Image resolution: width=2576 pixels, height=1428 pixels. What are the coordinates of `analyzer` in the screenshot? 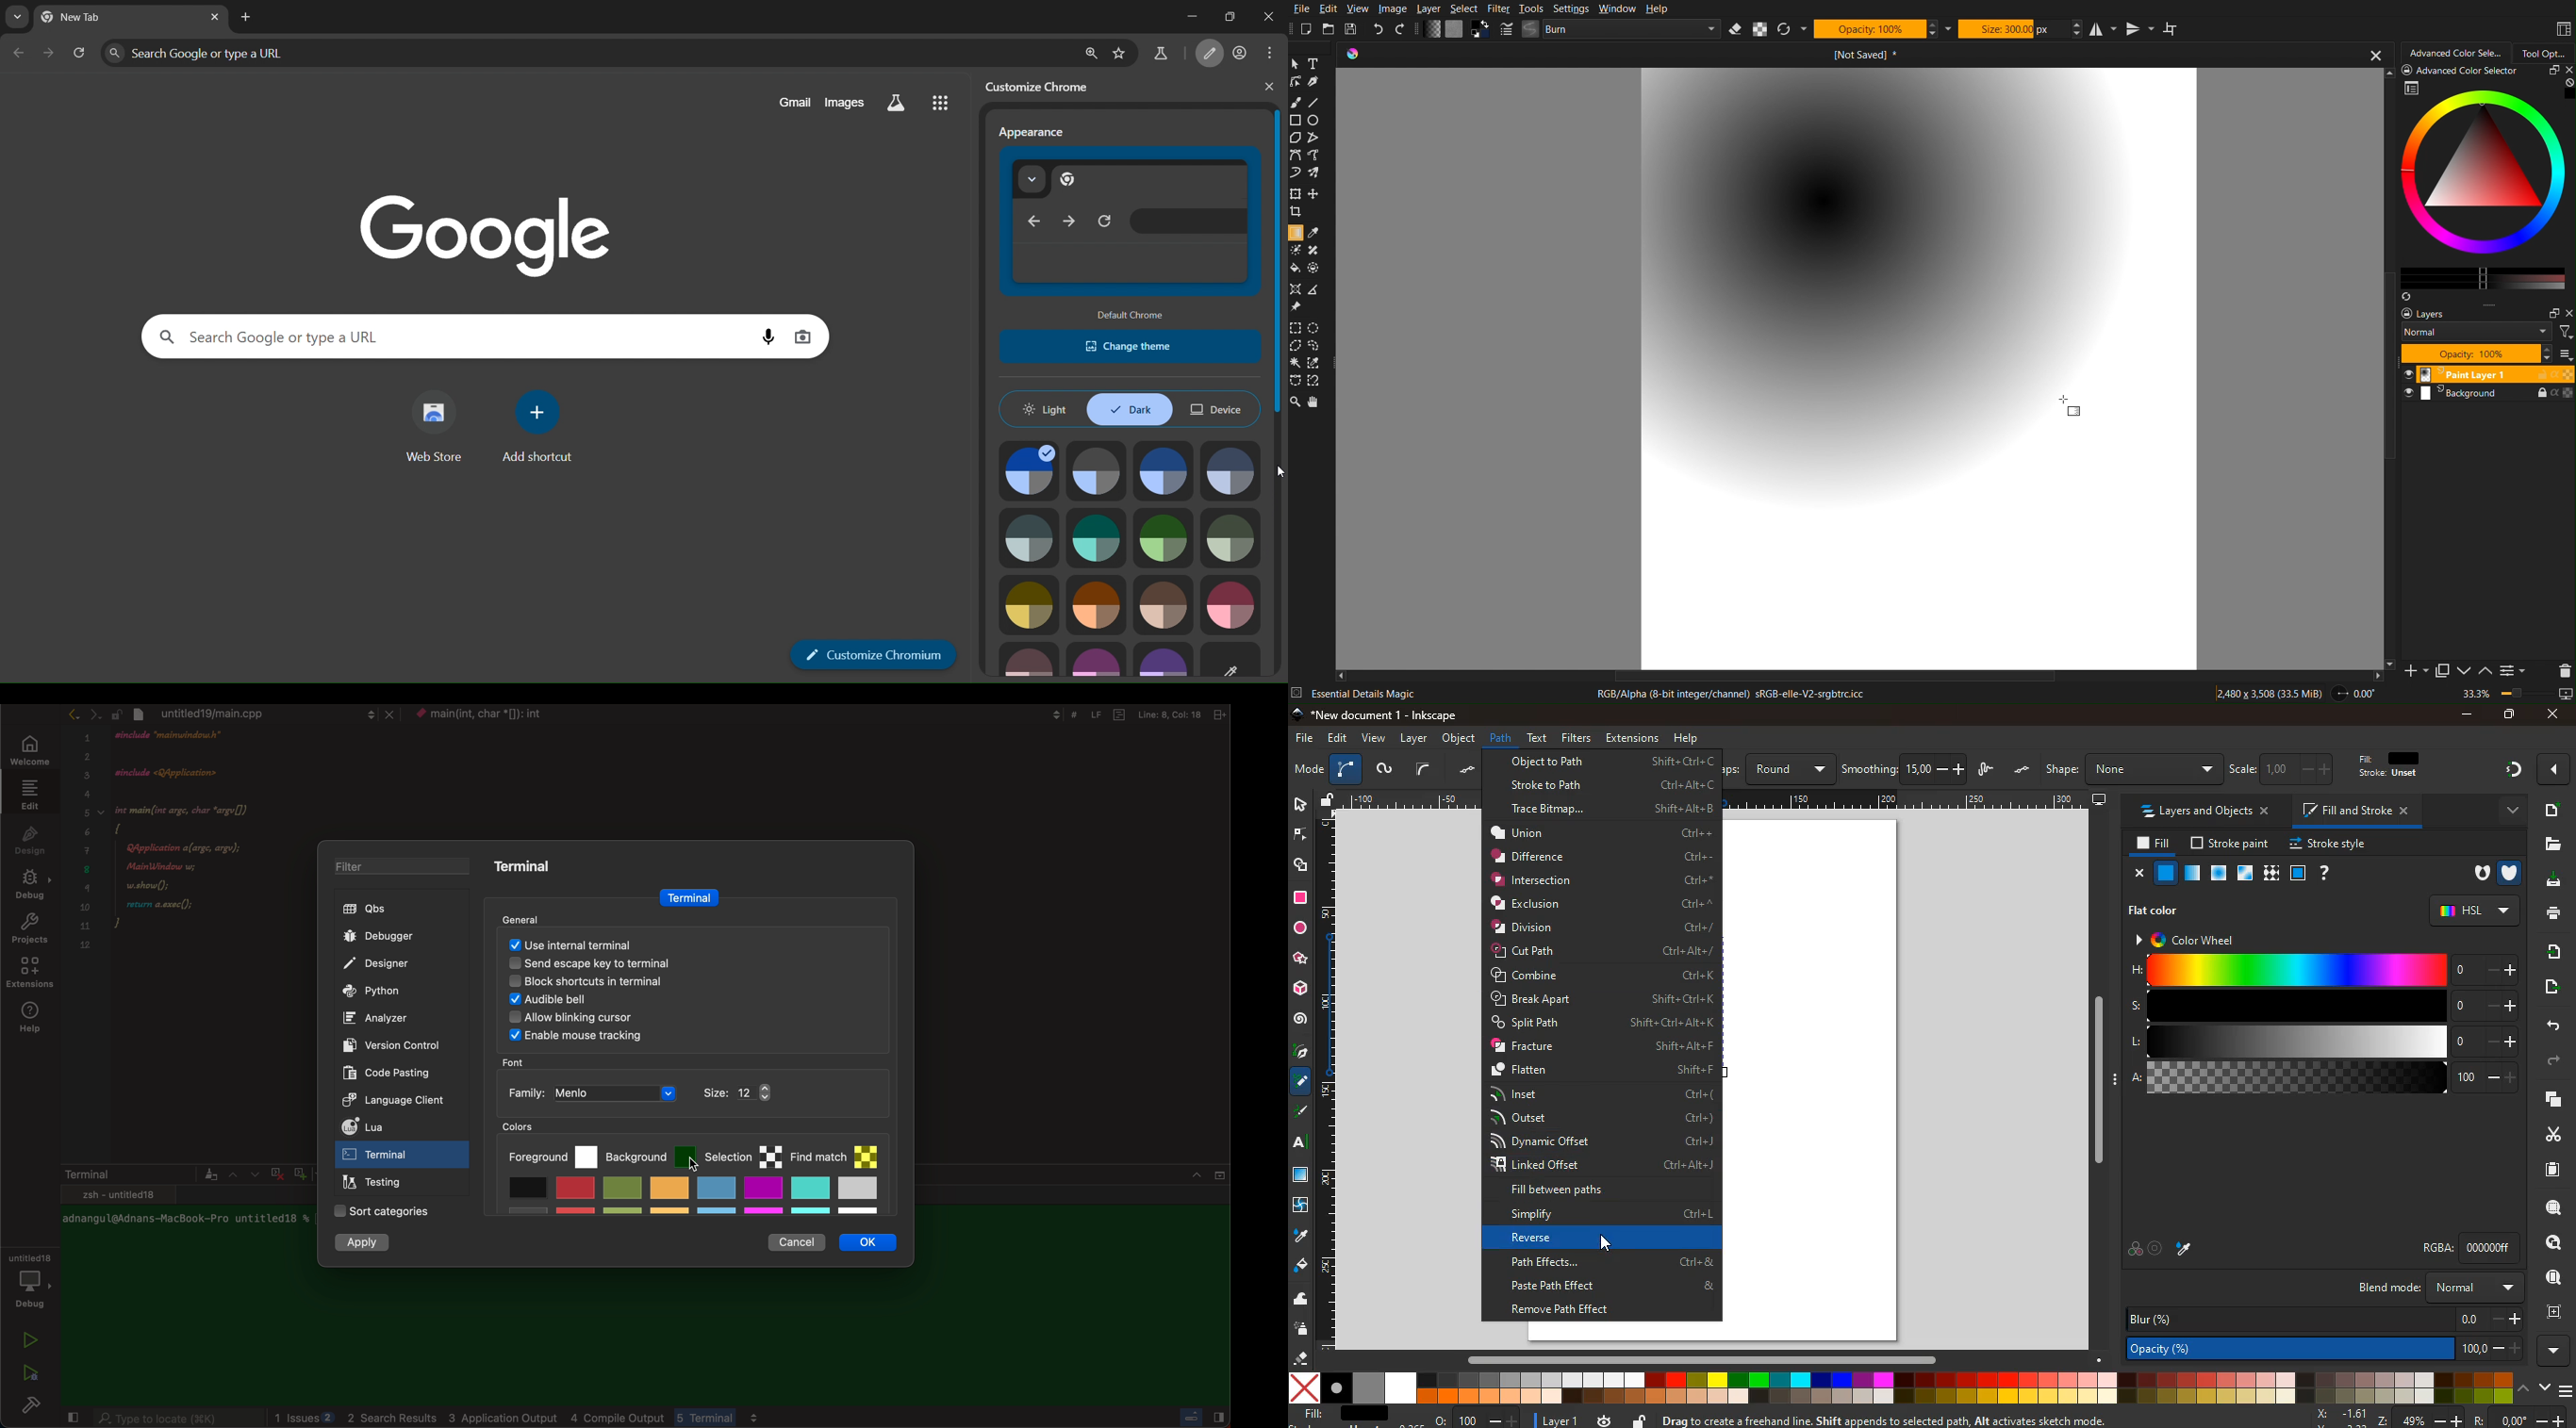 It's located at (380, 1018).